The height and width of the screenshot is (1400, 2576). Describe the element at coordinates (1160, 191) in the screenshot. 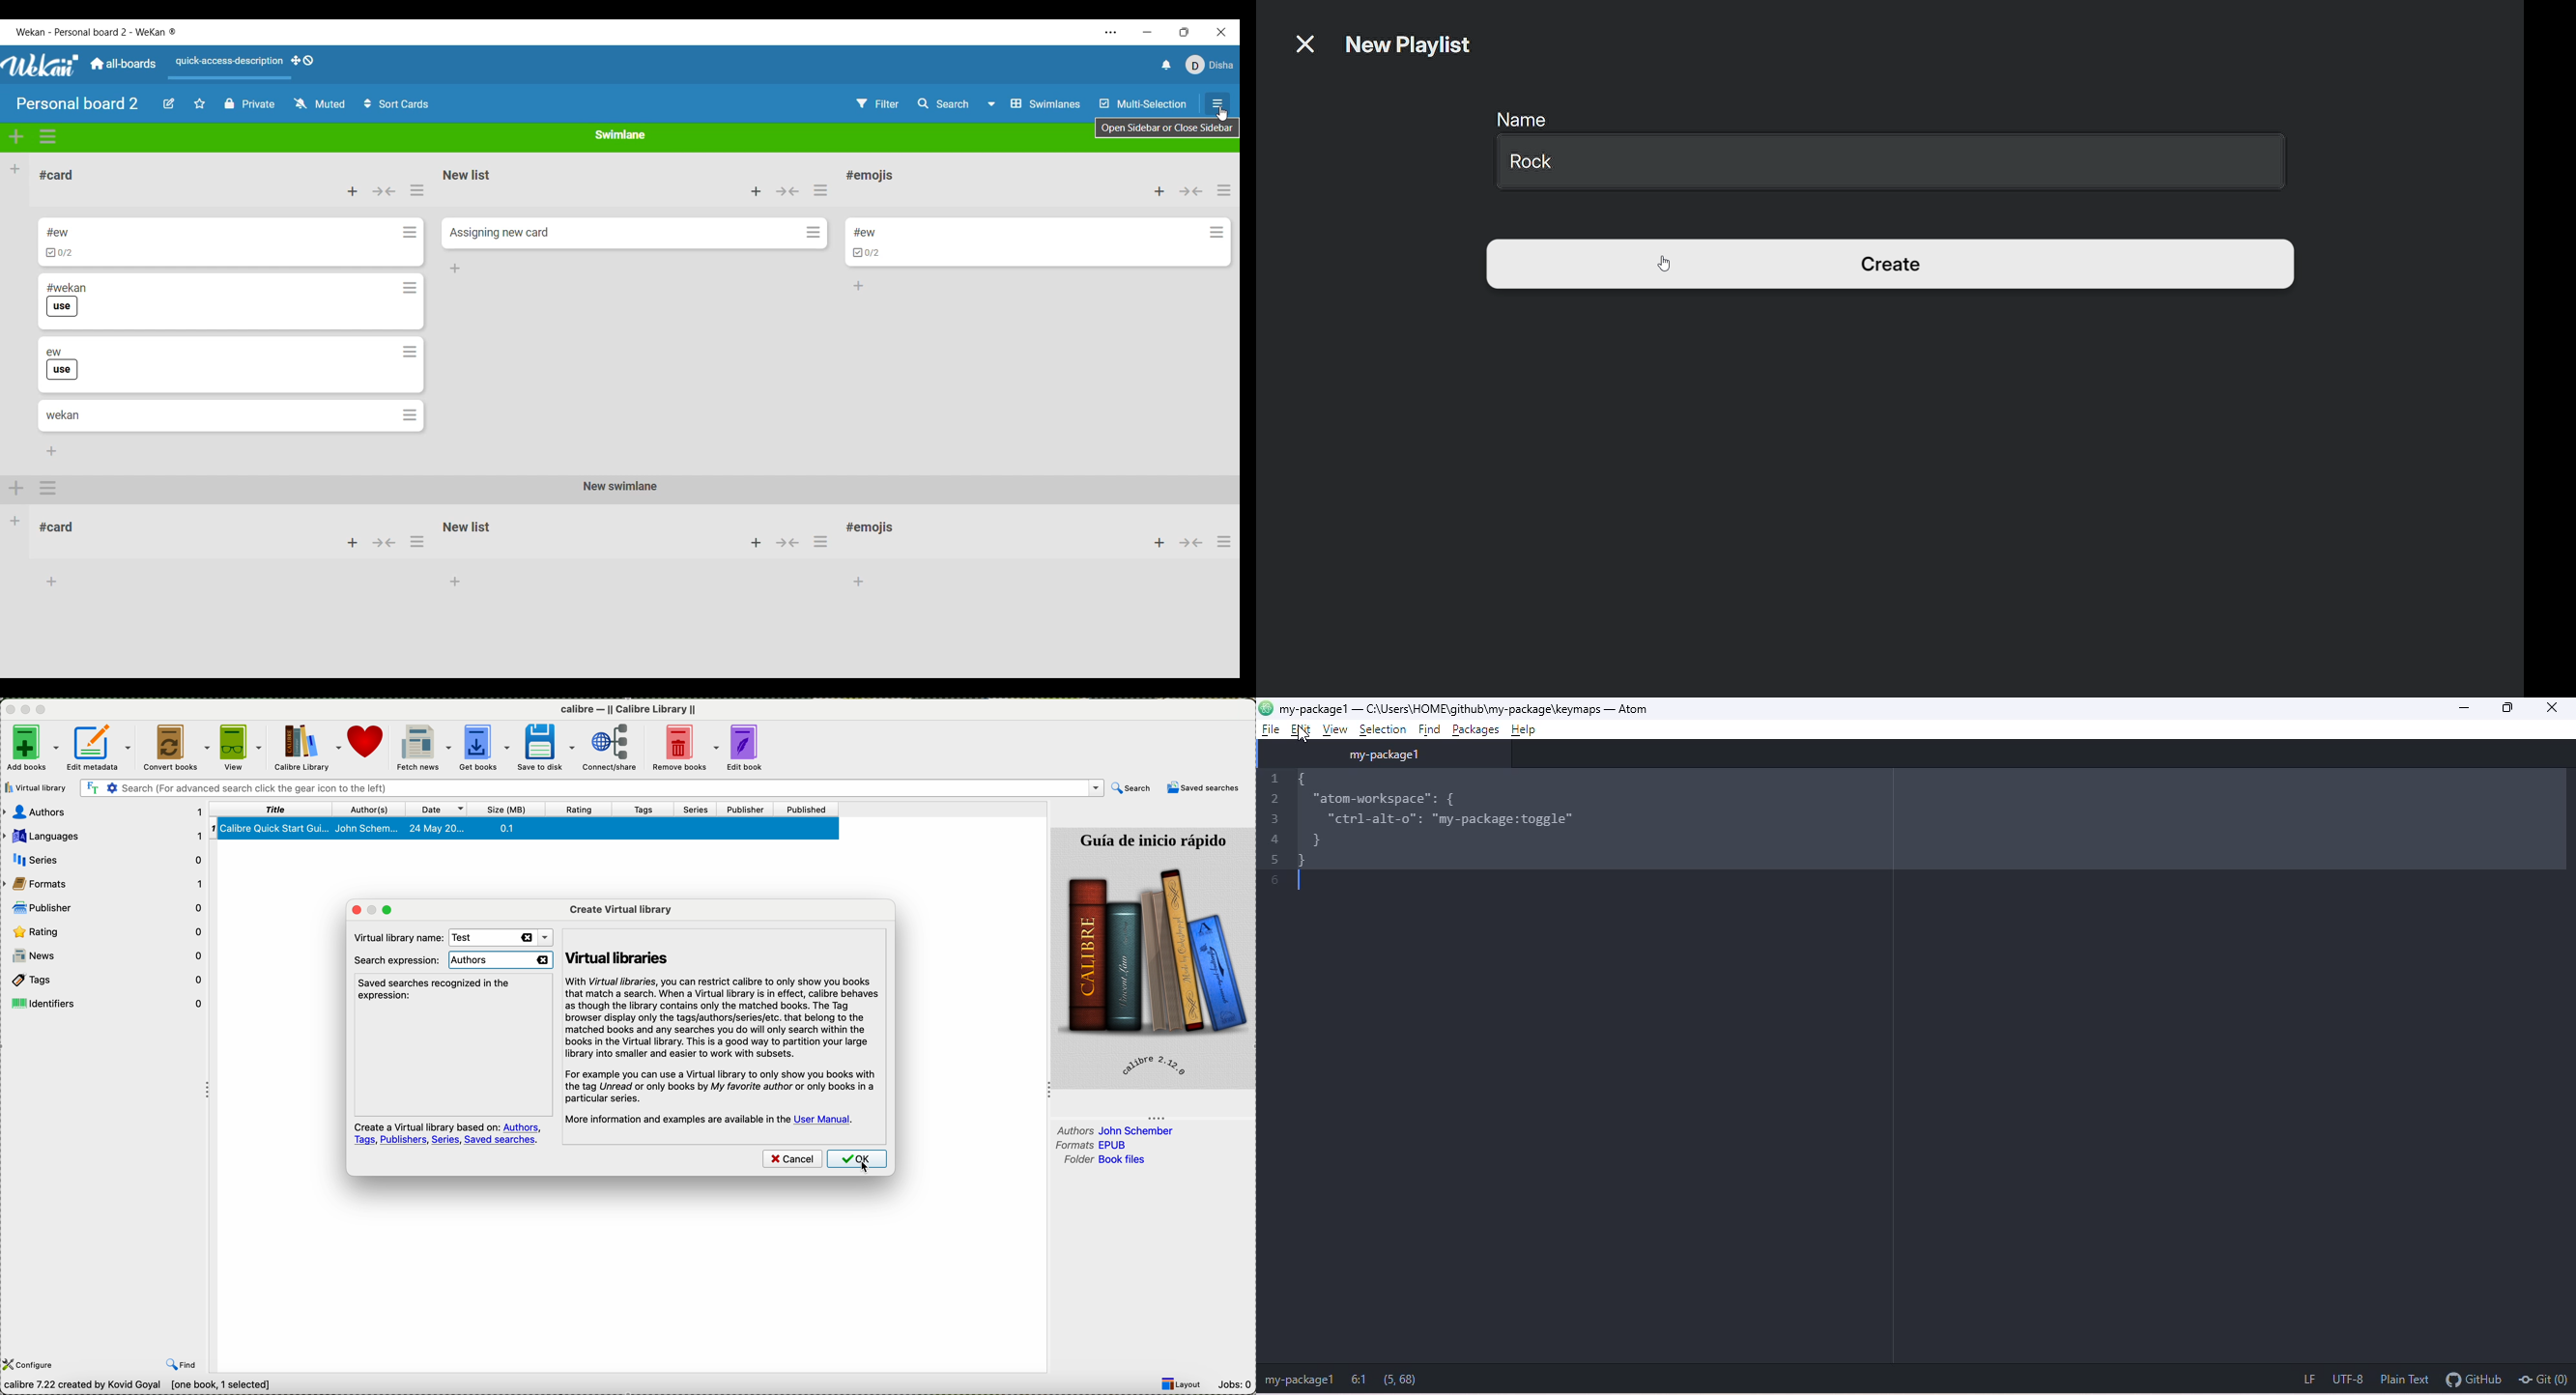

I see `Add card to top of list` at that location.